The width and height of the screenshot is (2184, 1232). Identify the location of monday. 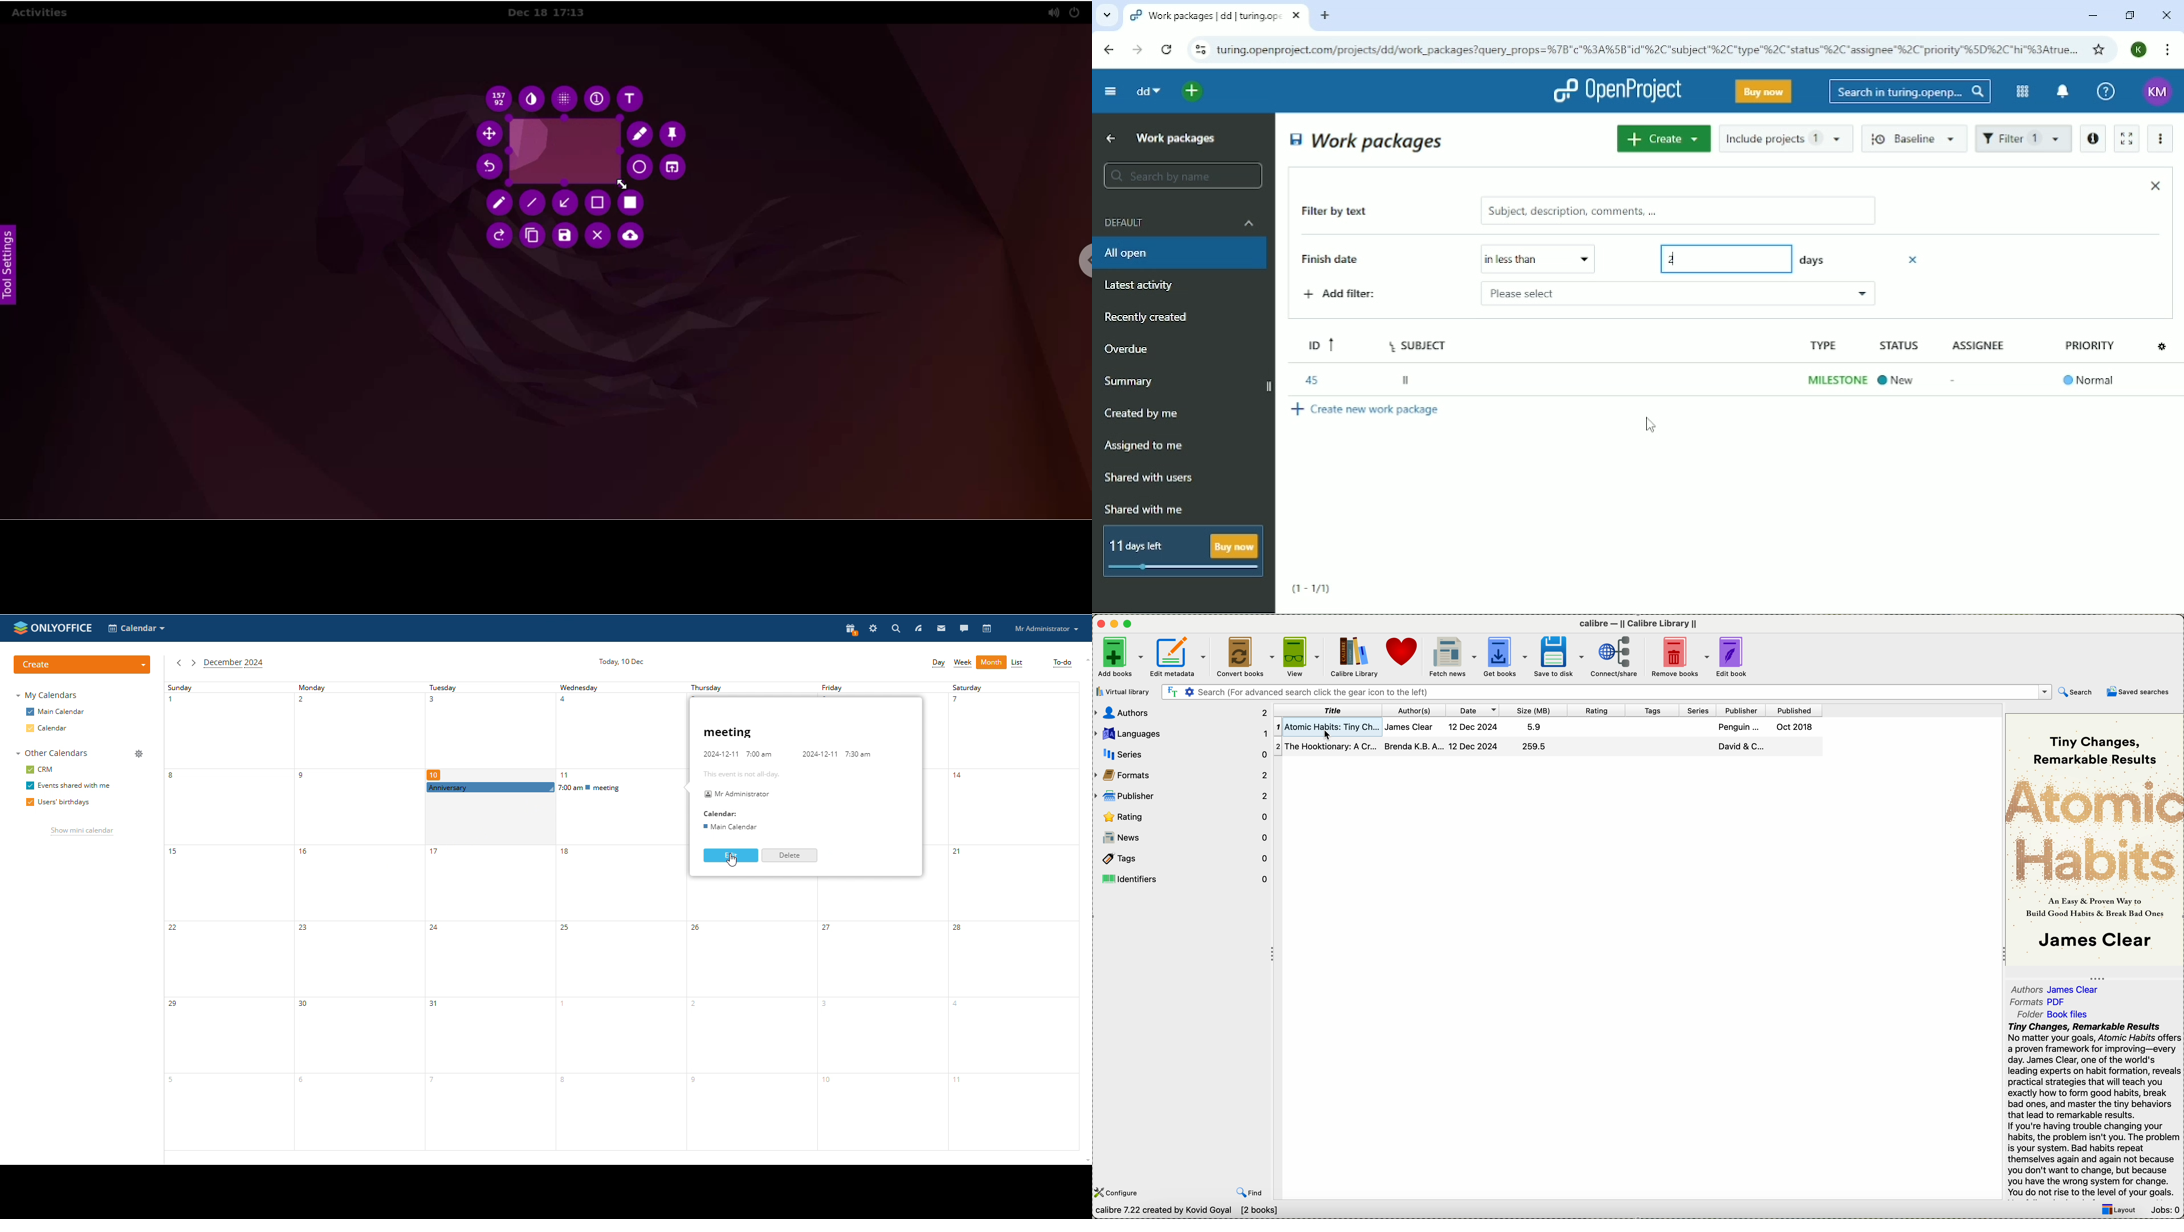
(356, 917).